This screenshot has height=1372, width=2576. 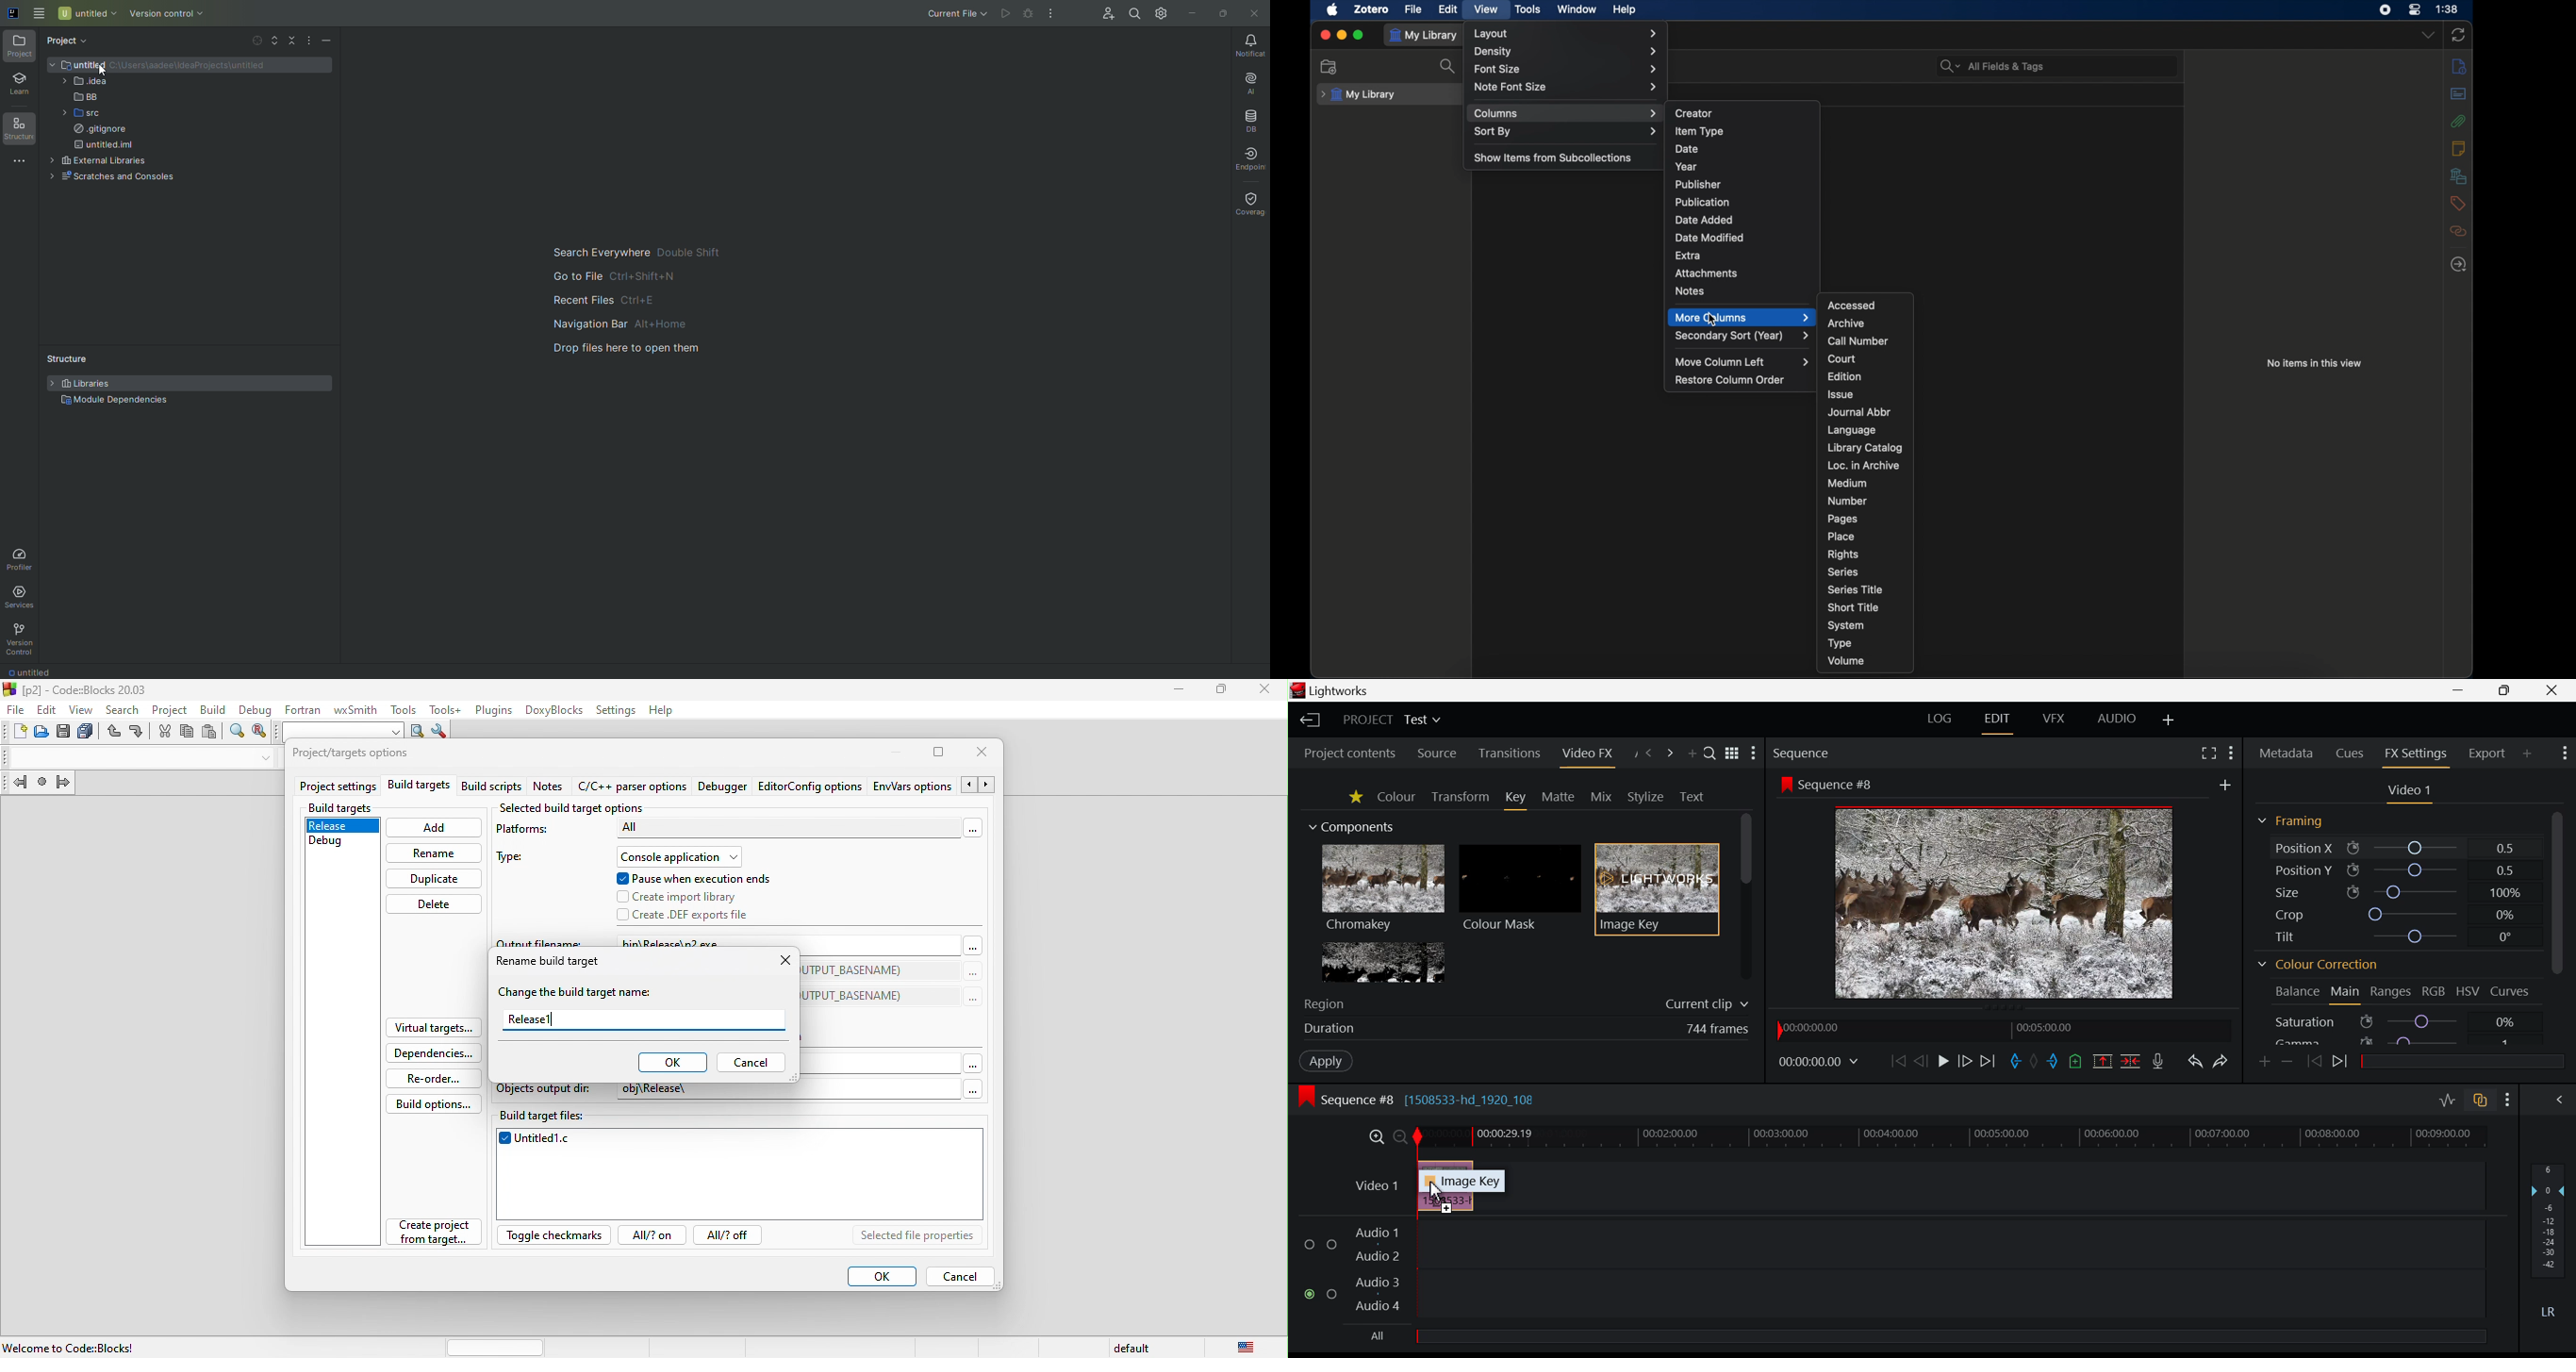 What do you see at coordinates (1449, 66) in the screenshot?
I see `search` at bounding box center [1449, 66].